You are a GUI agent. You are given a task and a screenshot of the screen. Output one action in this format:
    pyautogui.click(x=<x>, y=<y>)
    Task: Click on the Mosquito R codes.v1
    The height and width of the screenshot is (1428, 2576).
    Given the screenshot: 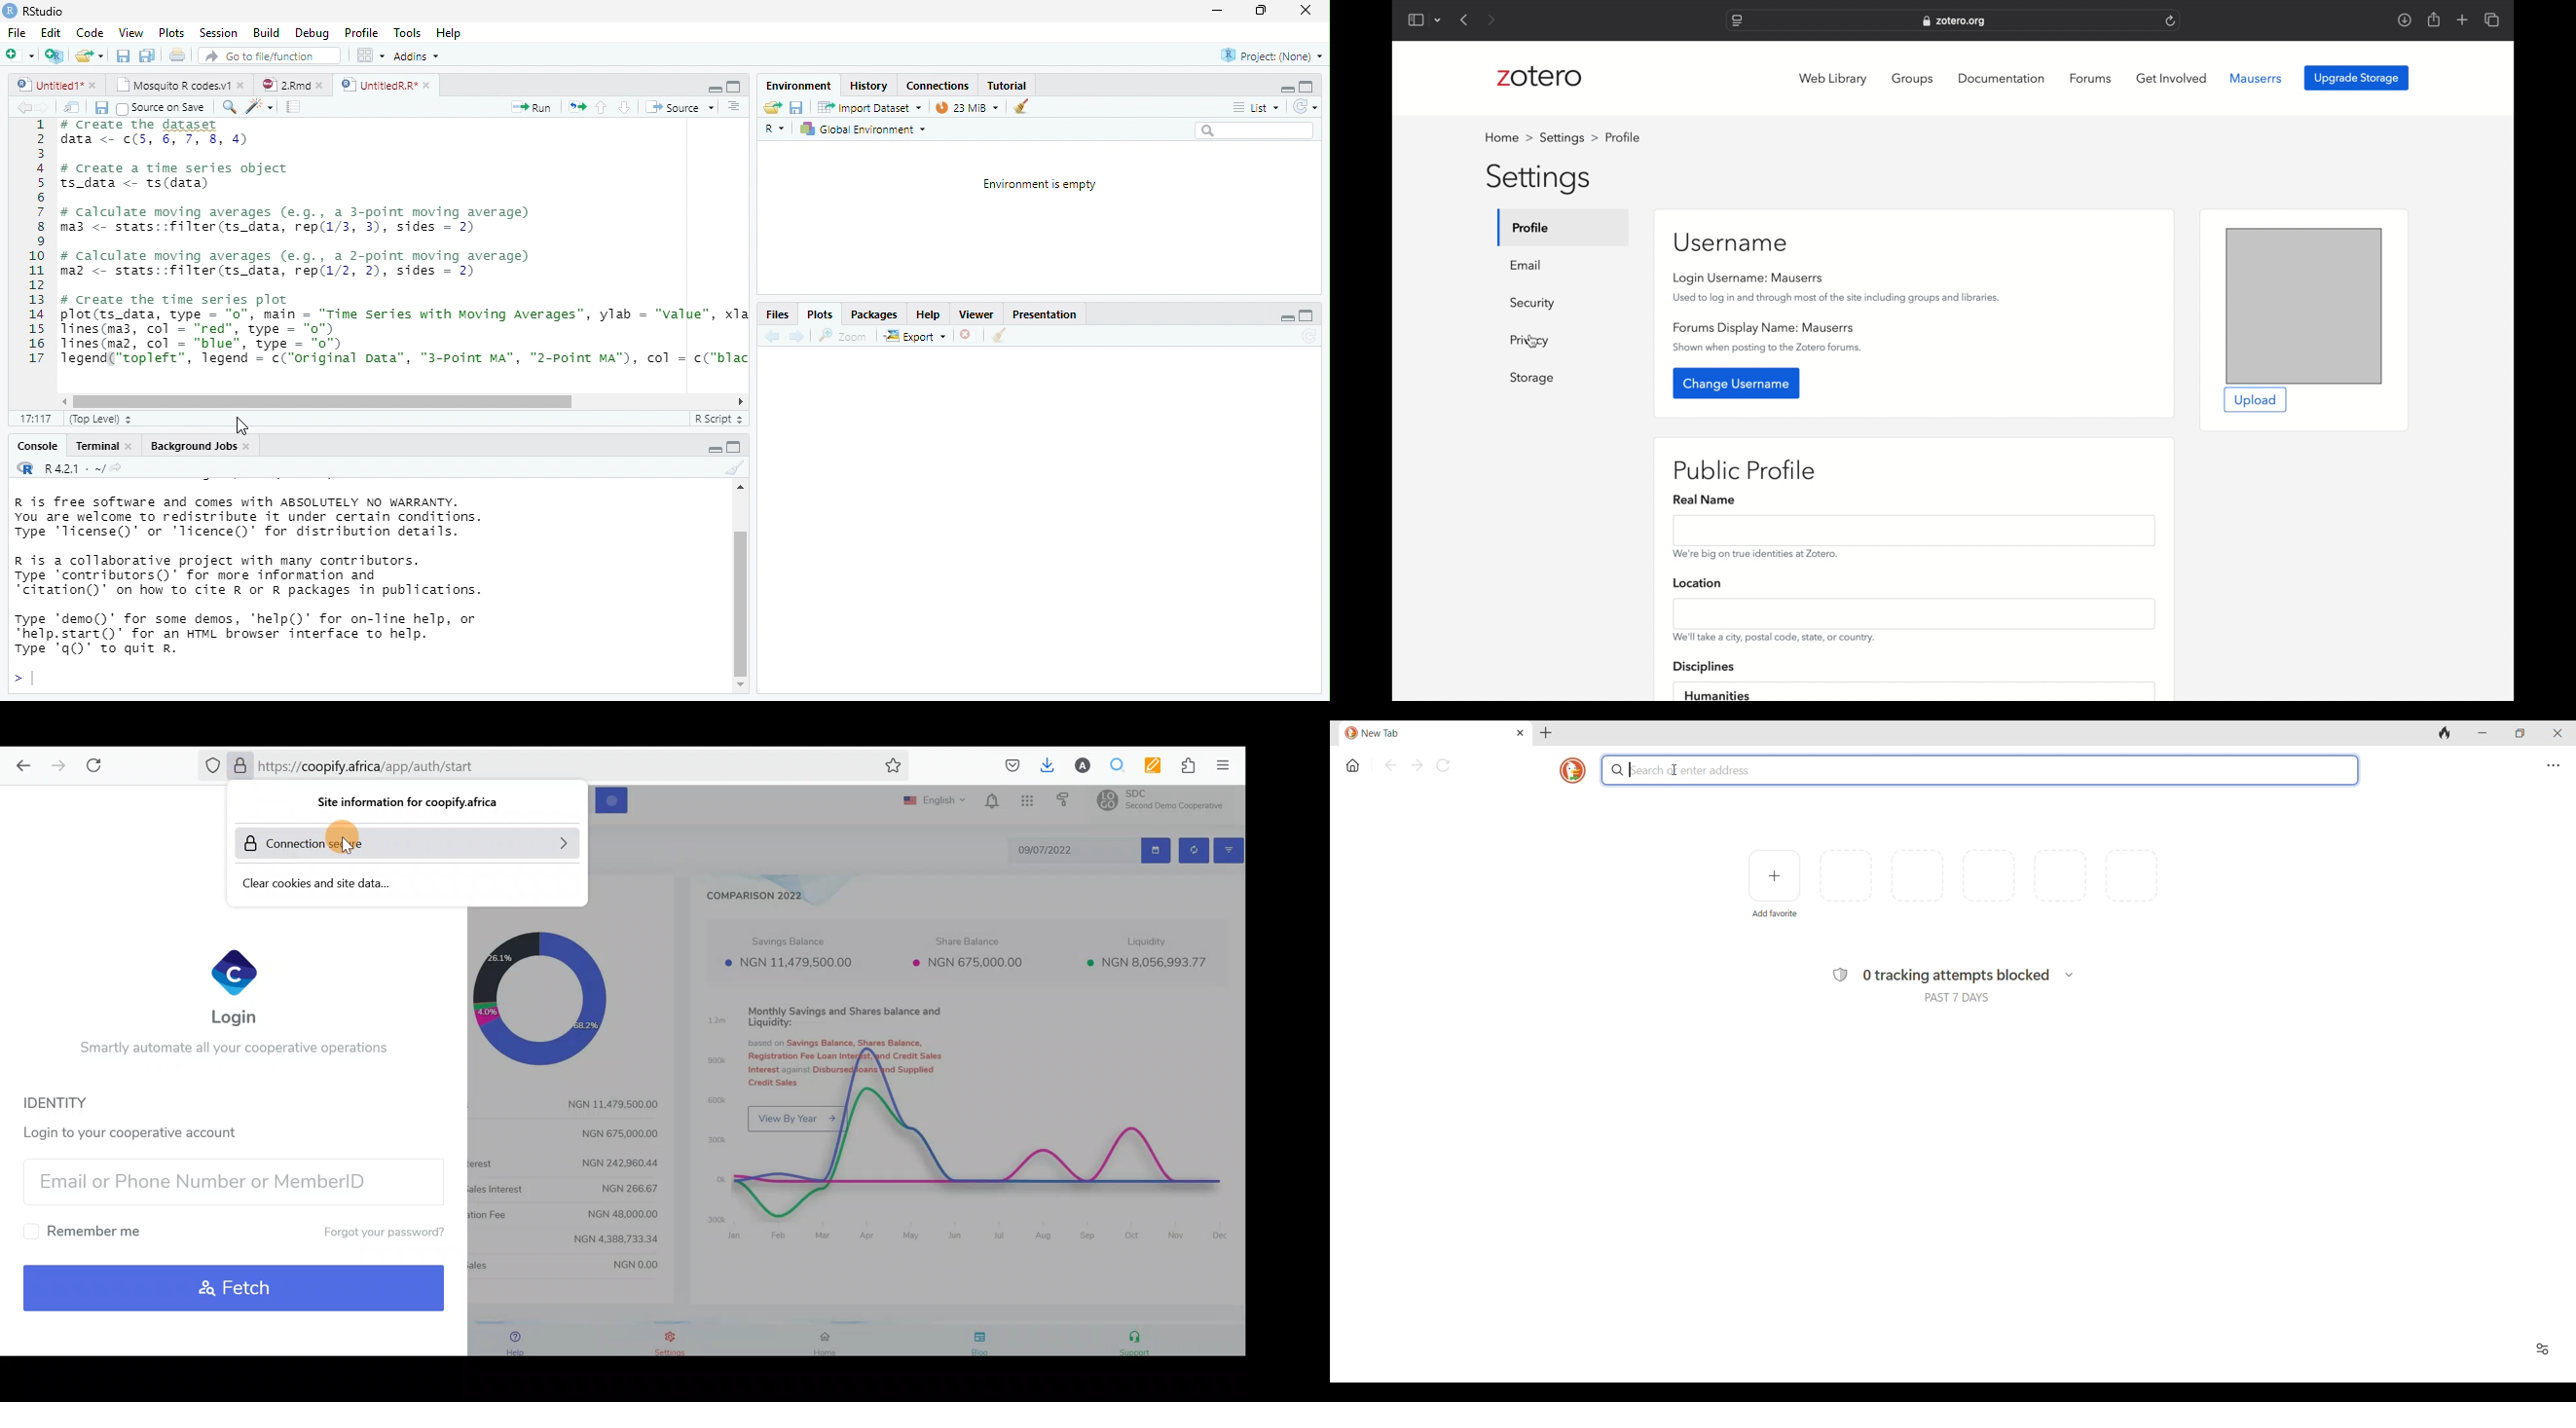 What is the action you would take?
    pyautogui.click(x=175, y=84)
    